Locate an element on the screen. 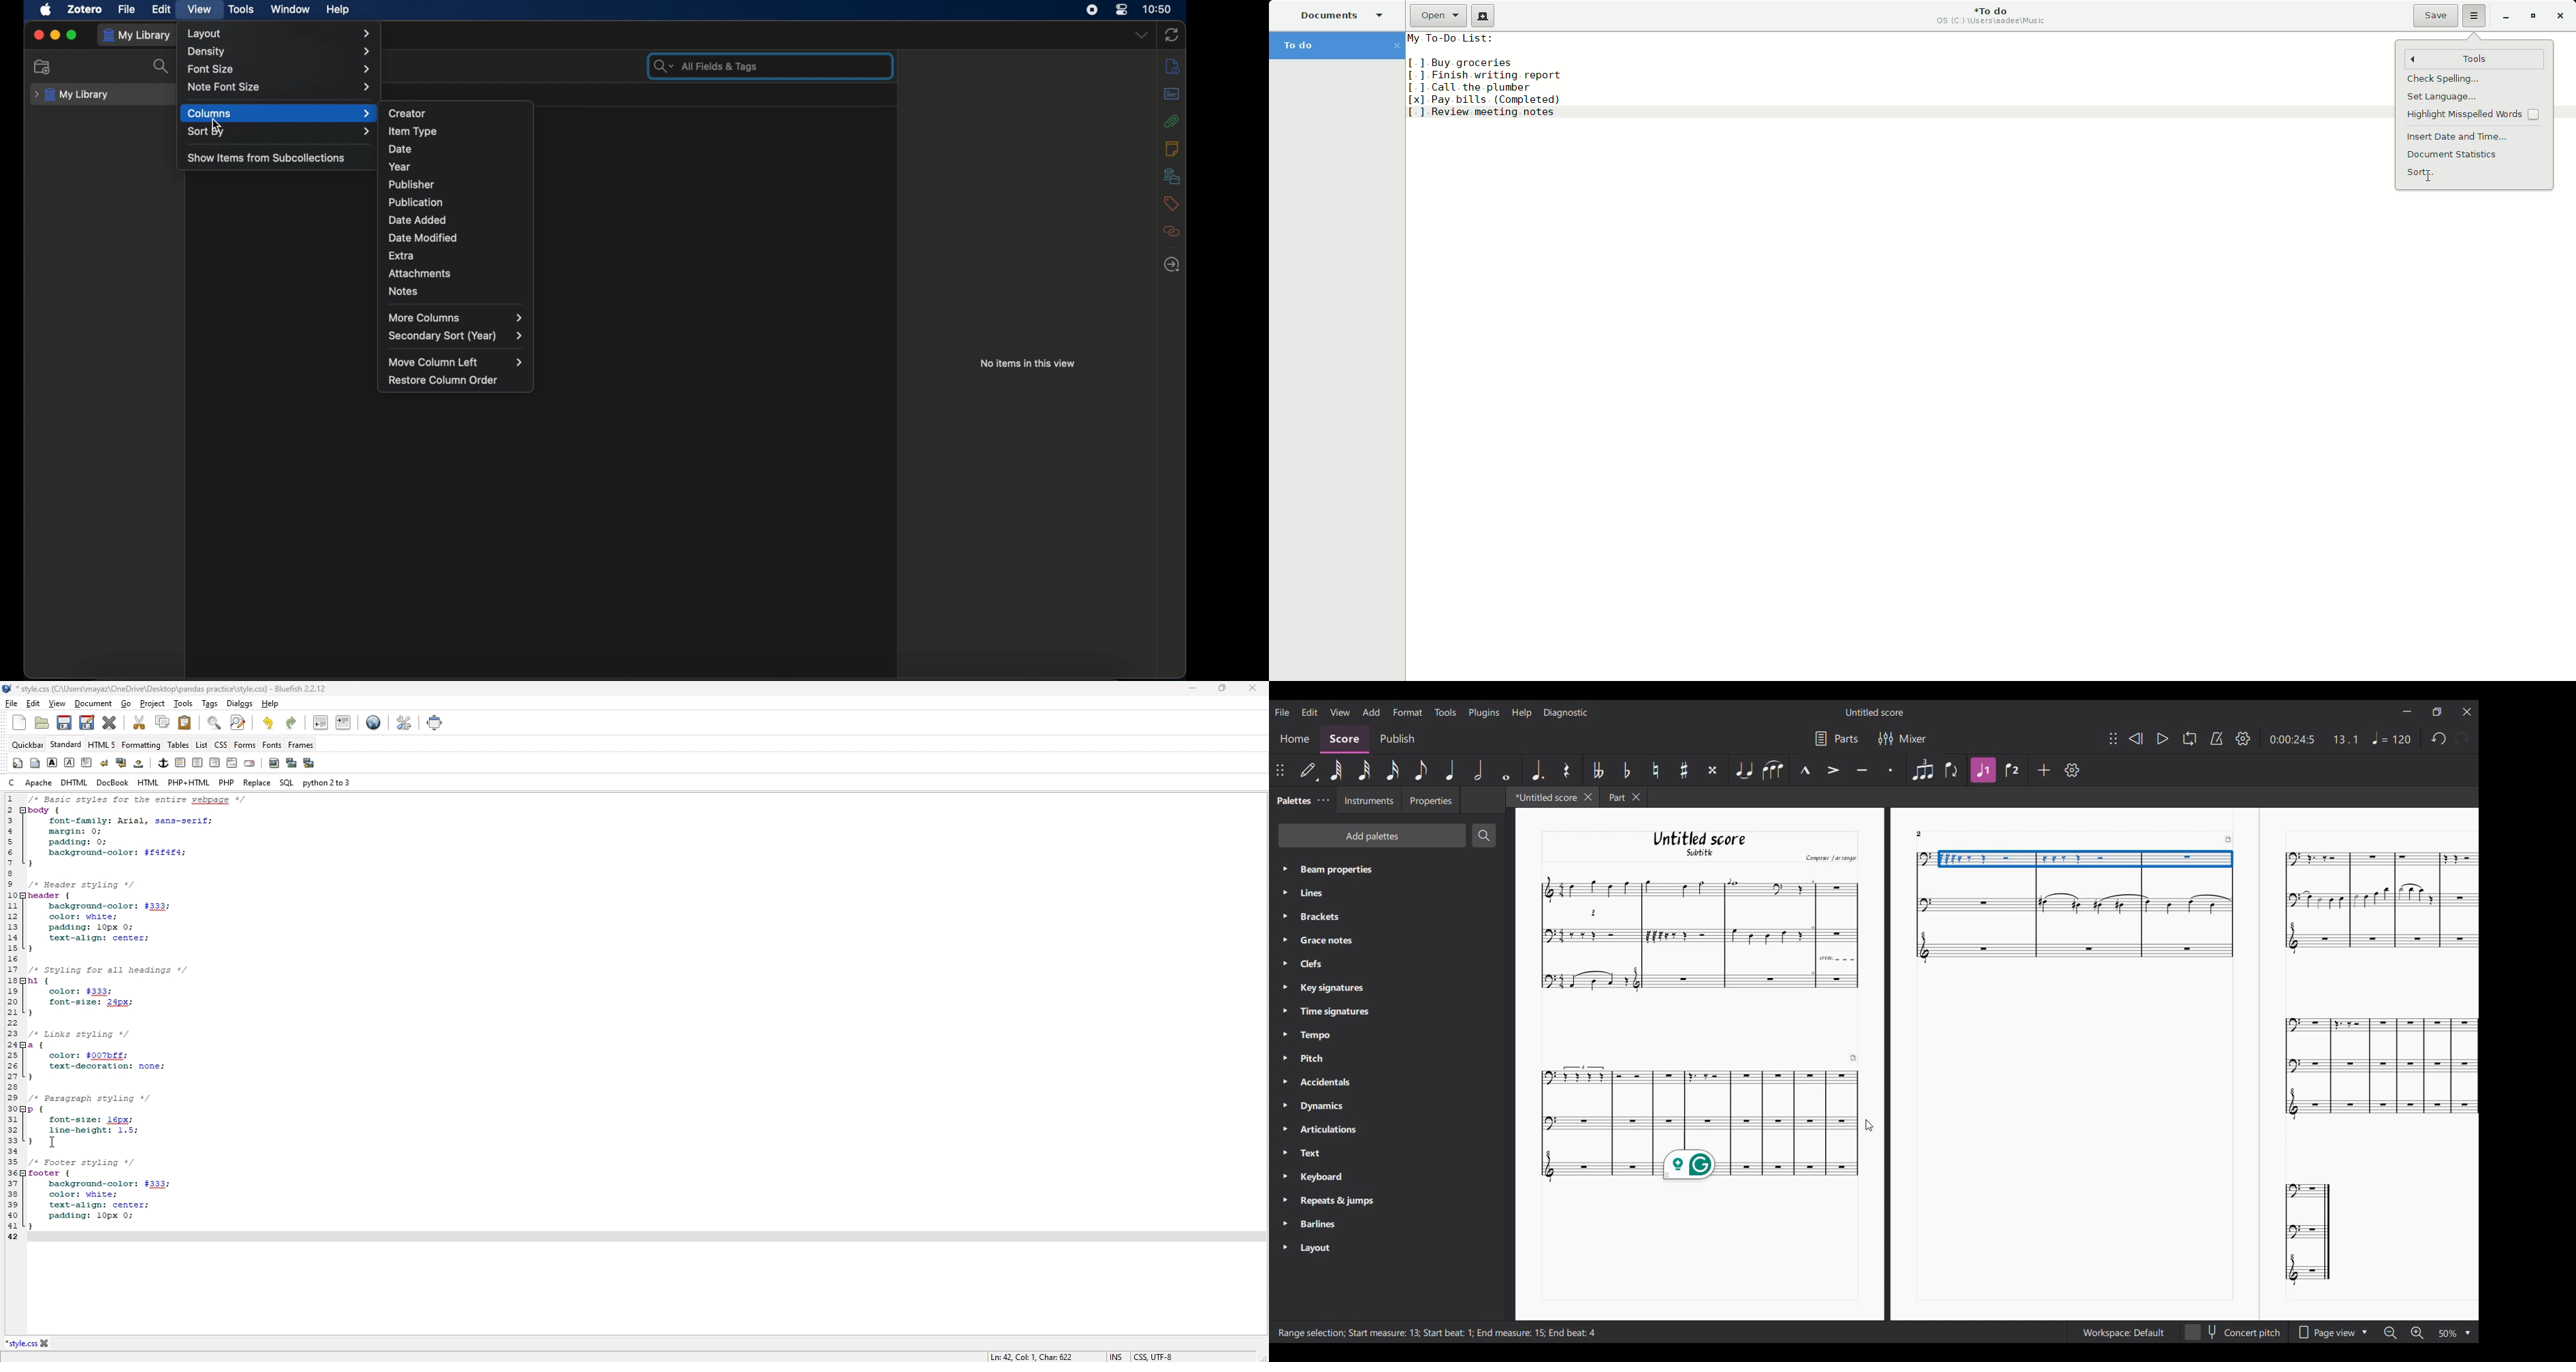  > Keysignatures is located at coordinates (1324, 986).